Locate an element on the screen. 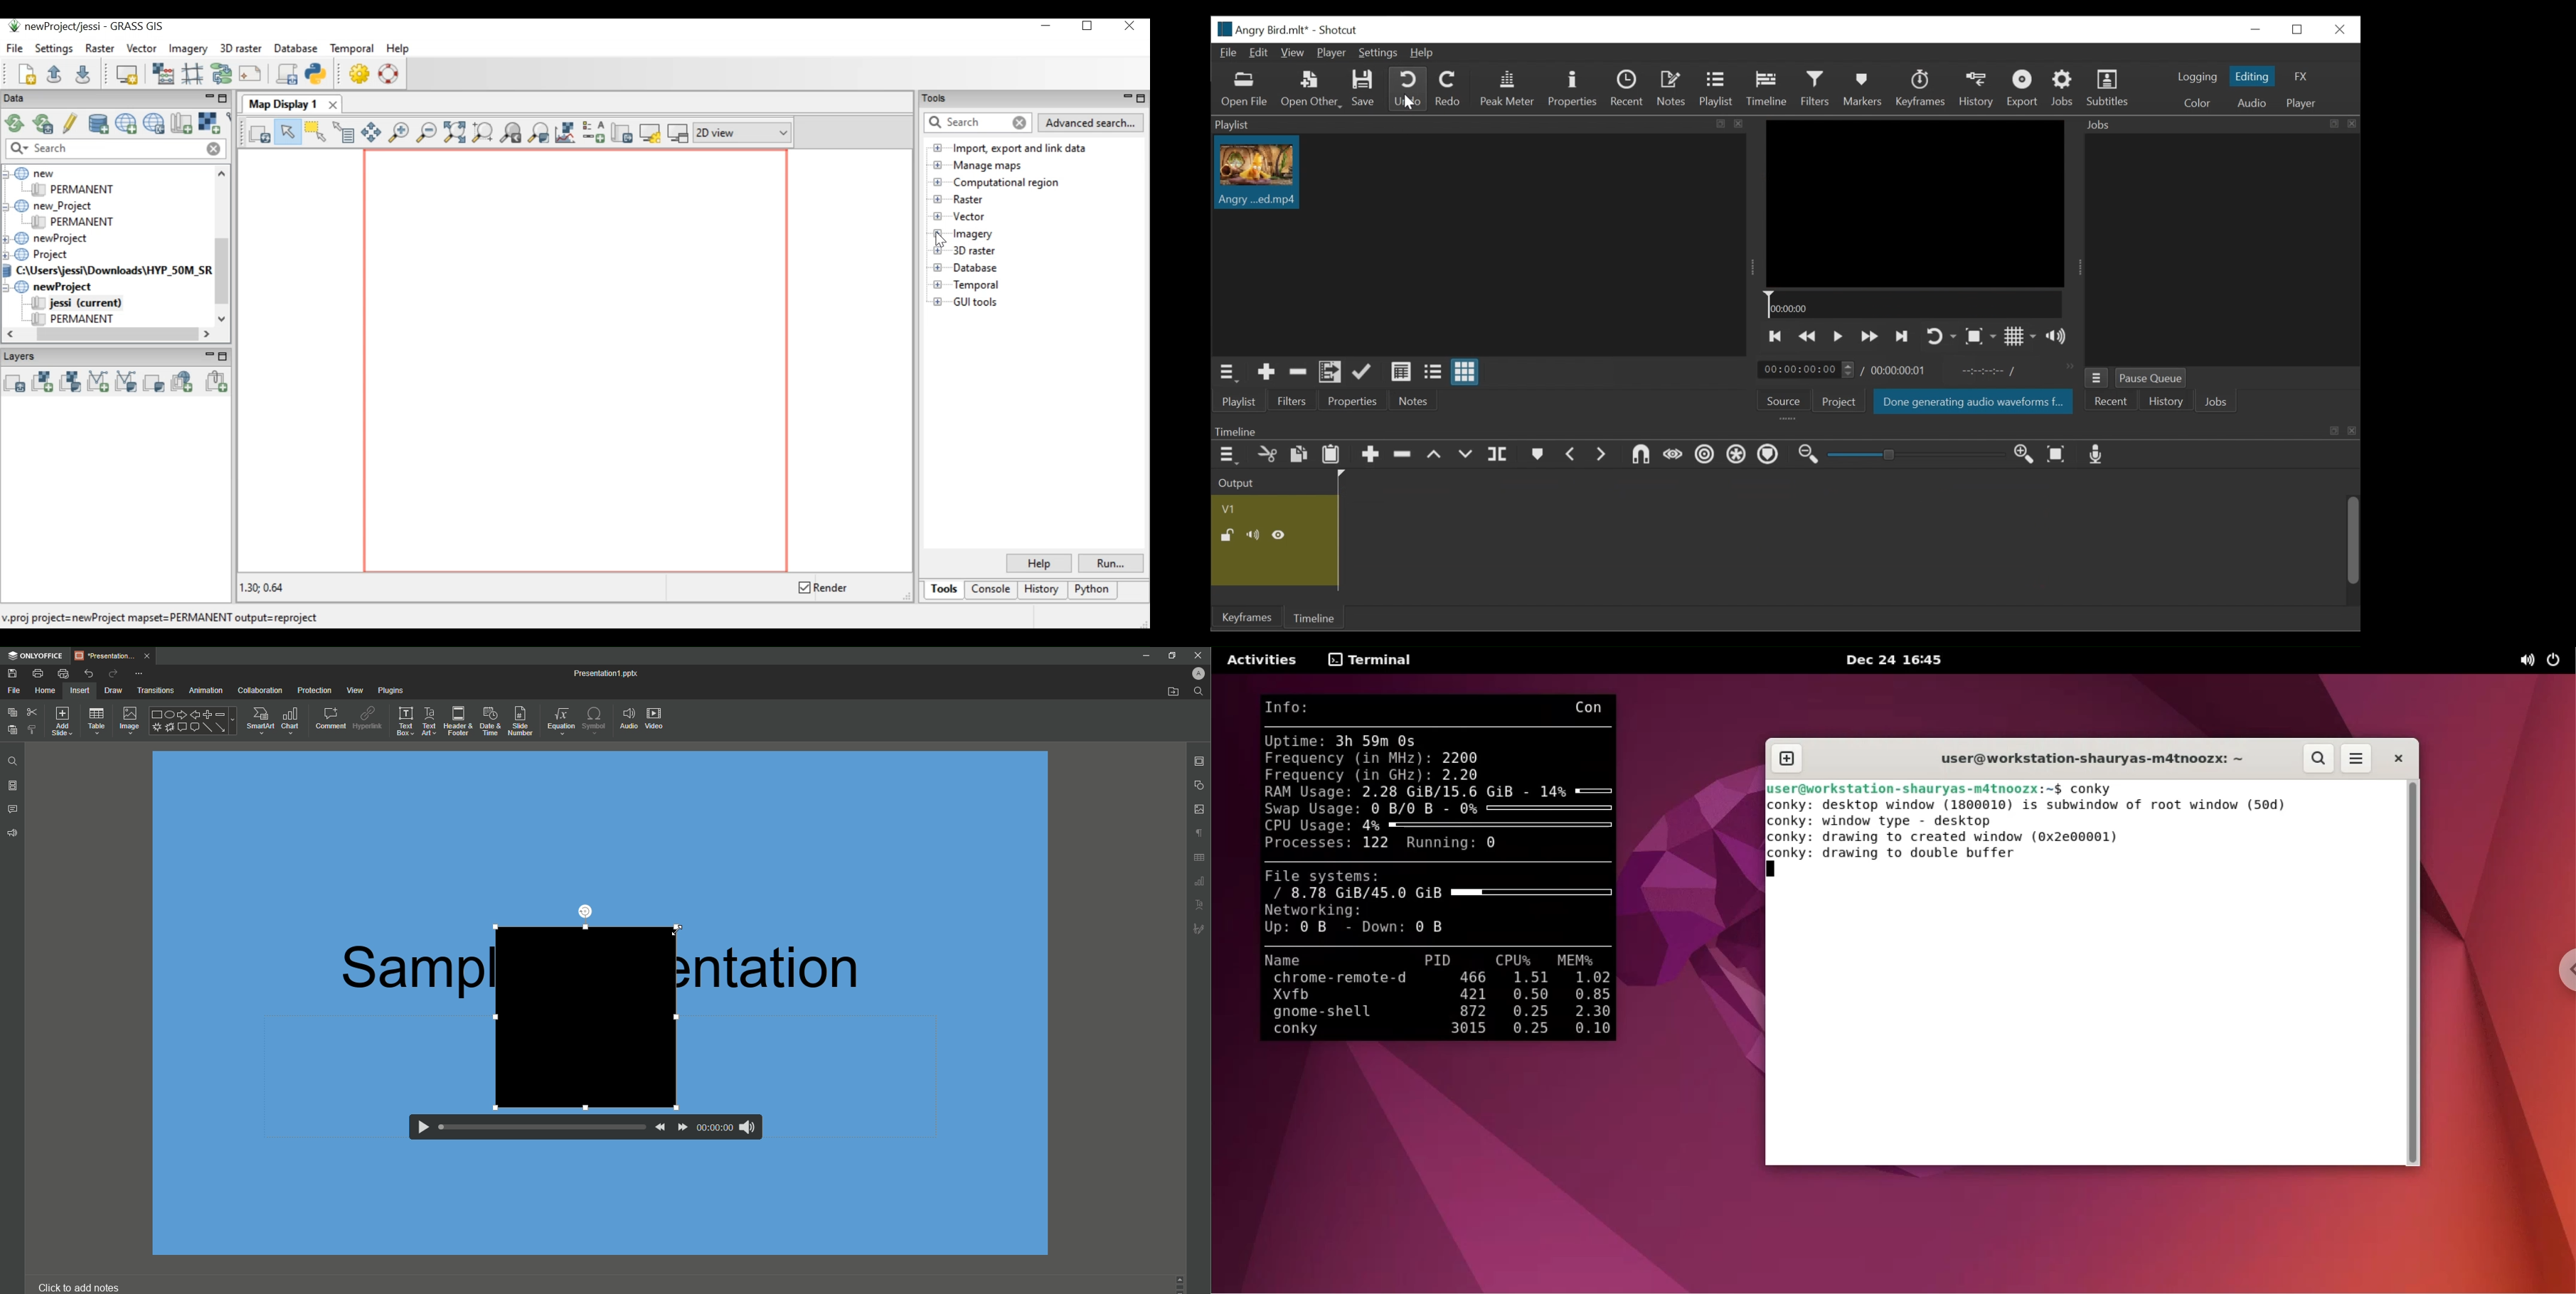  Jobs is located at coordinates (2062, 88).